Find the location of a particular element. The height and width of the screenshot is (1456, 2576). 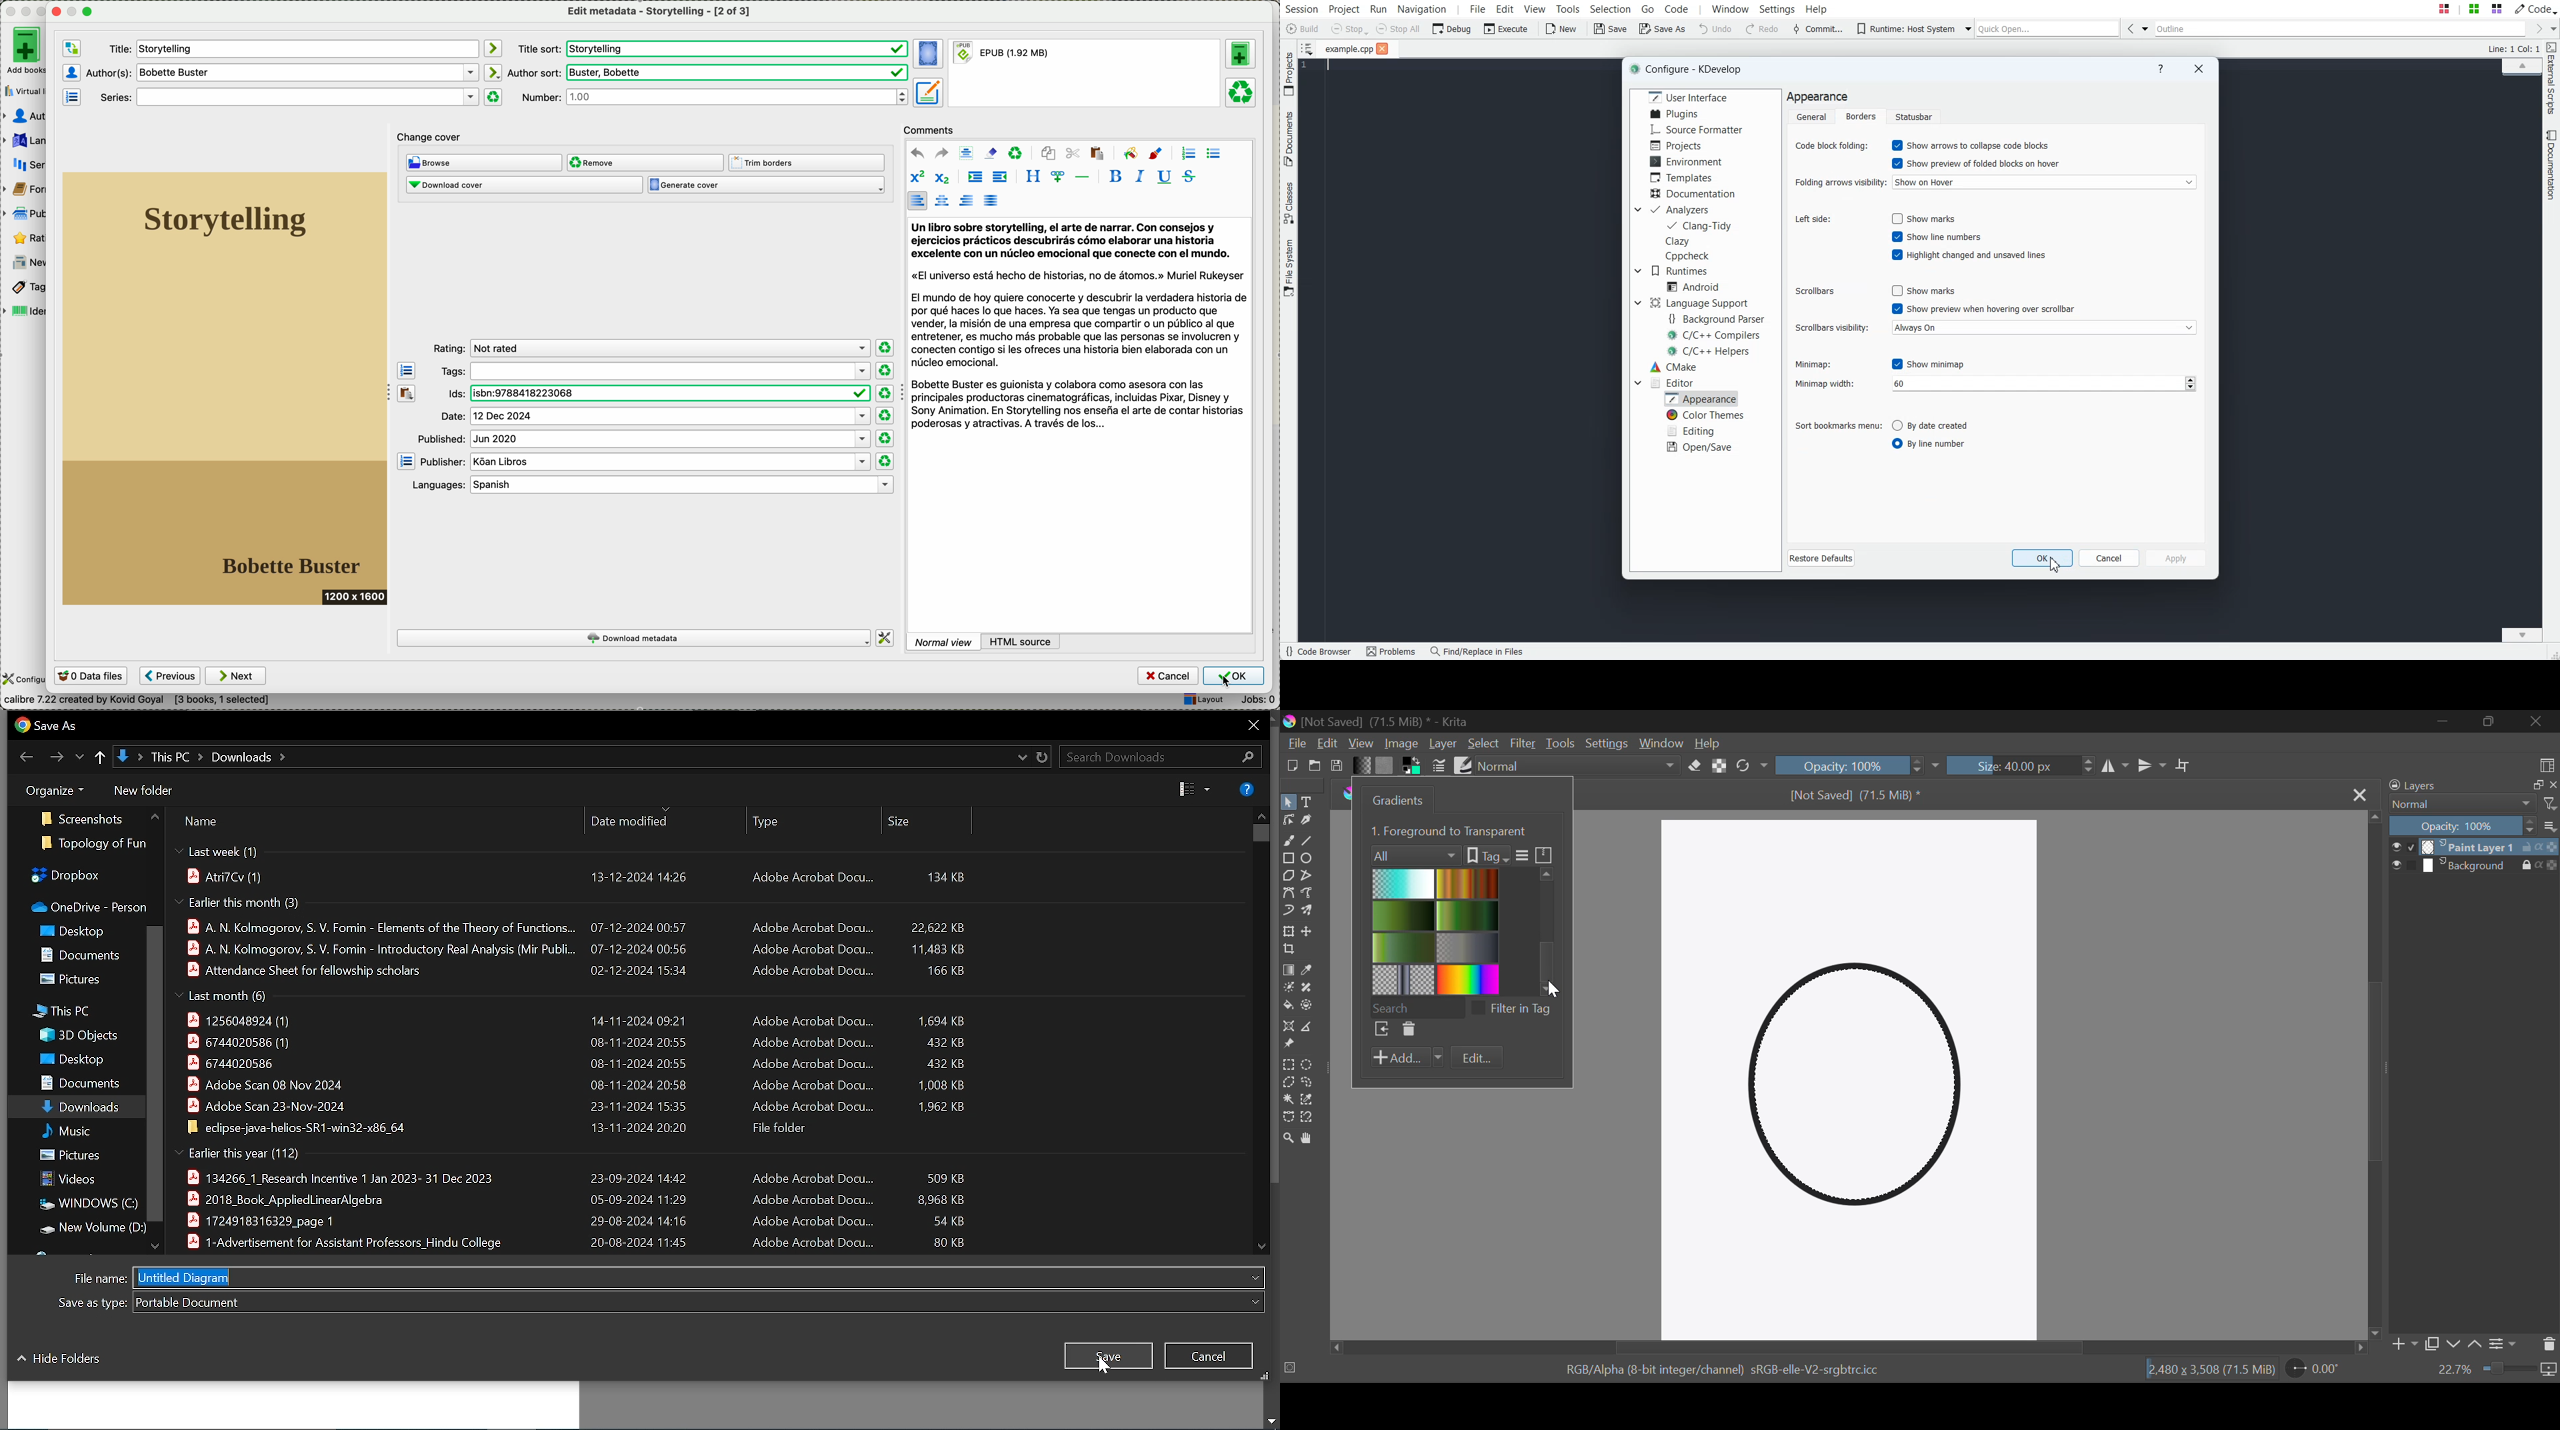

edit metadata is located at coordinates (658, 13).